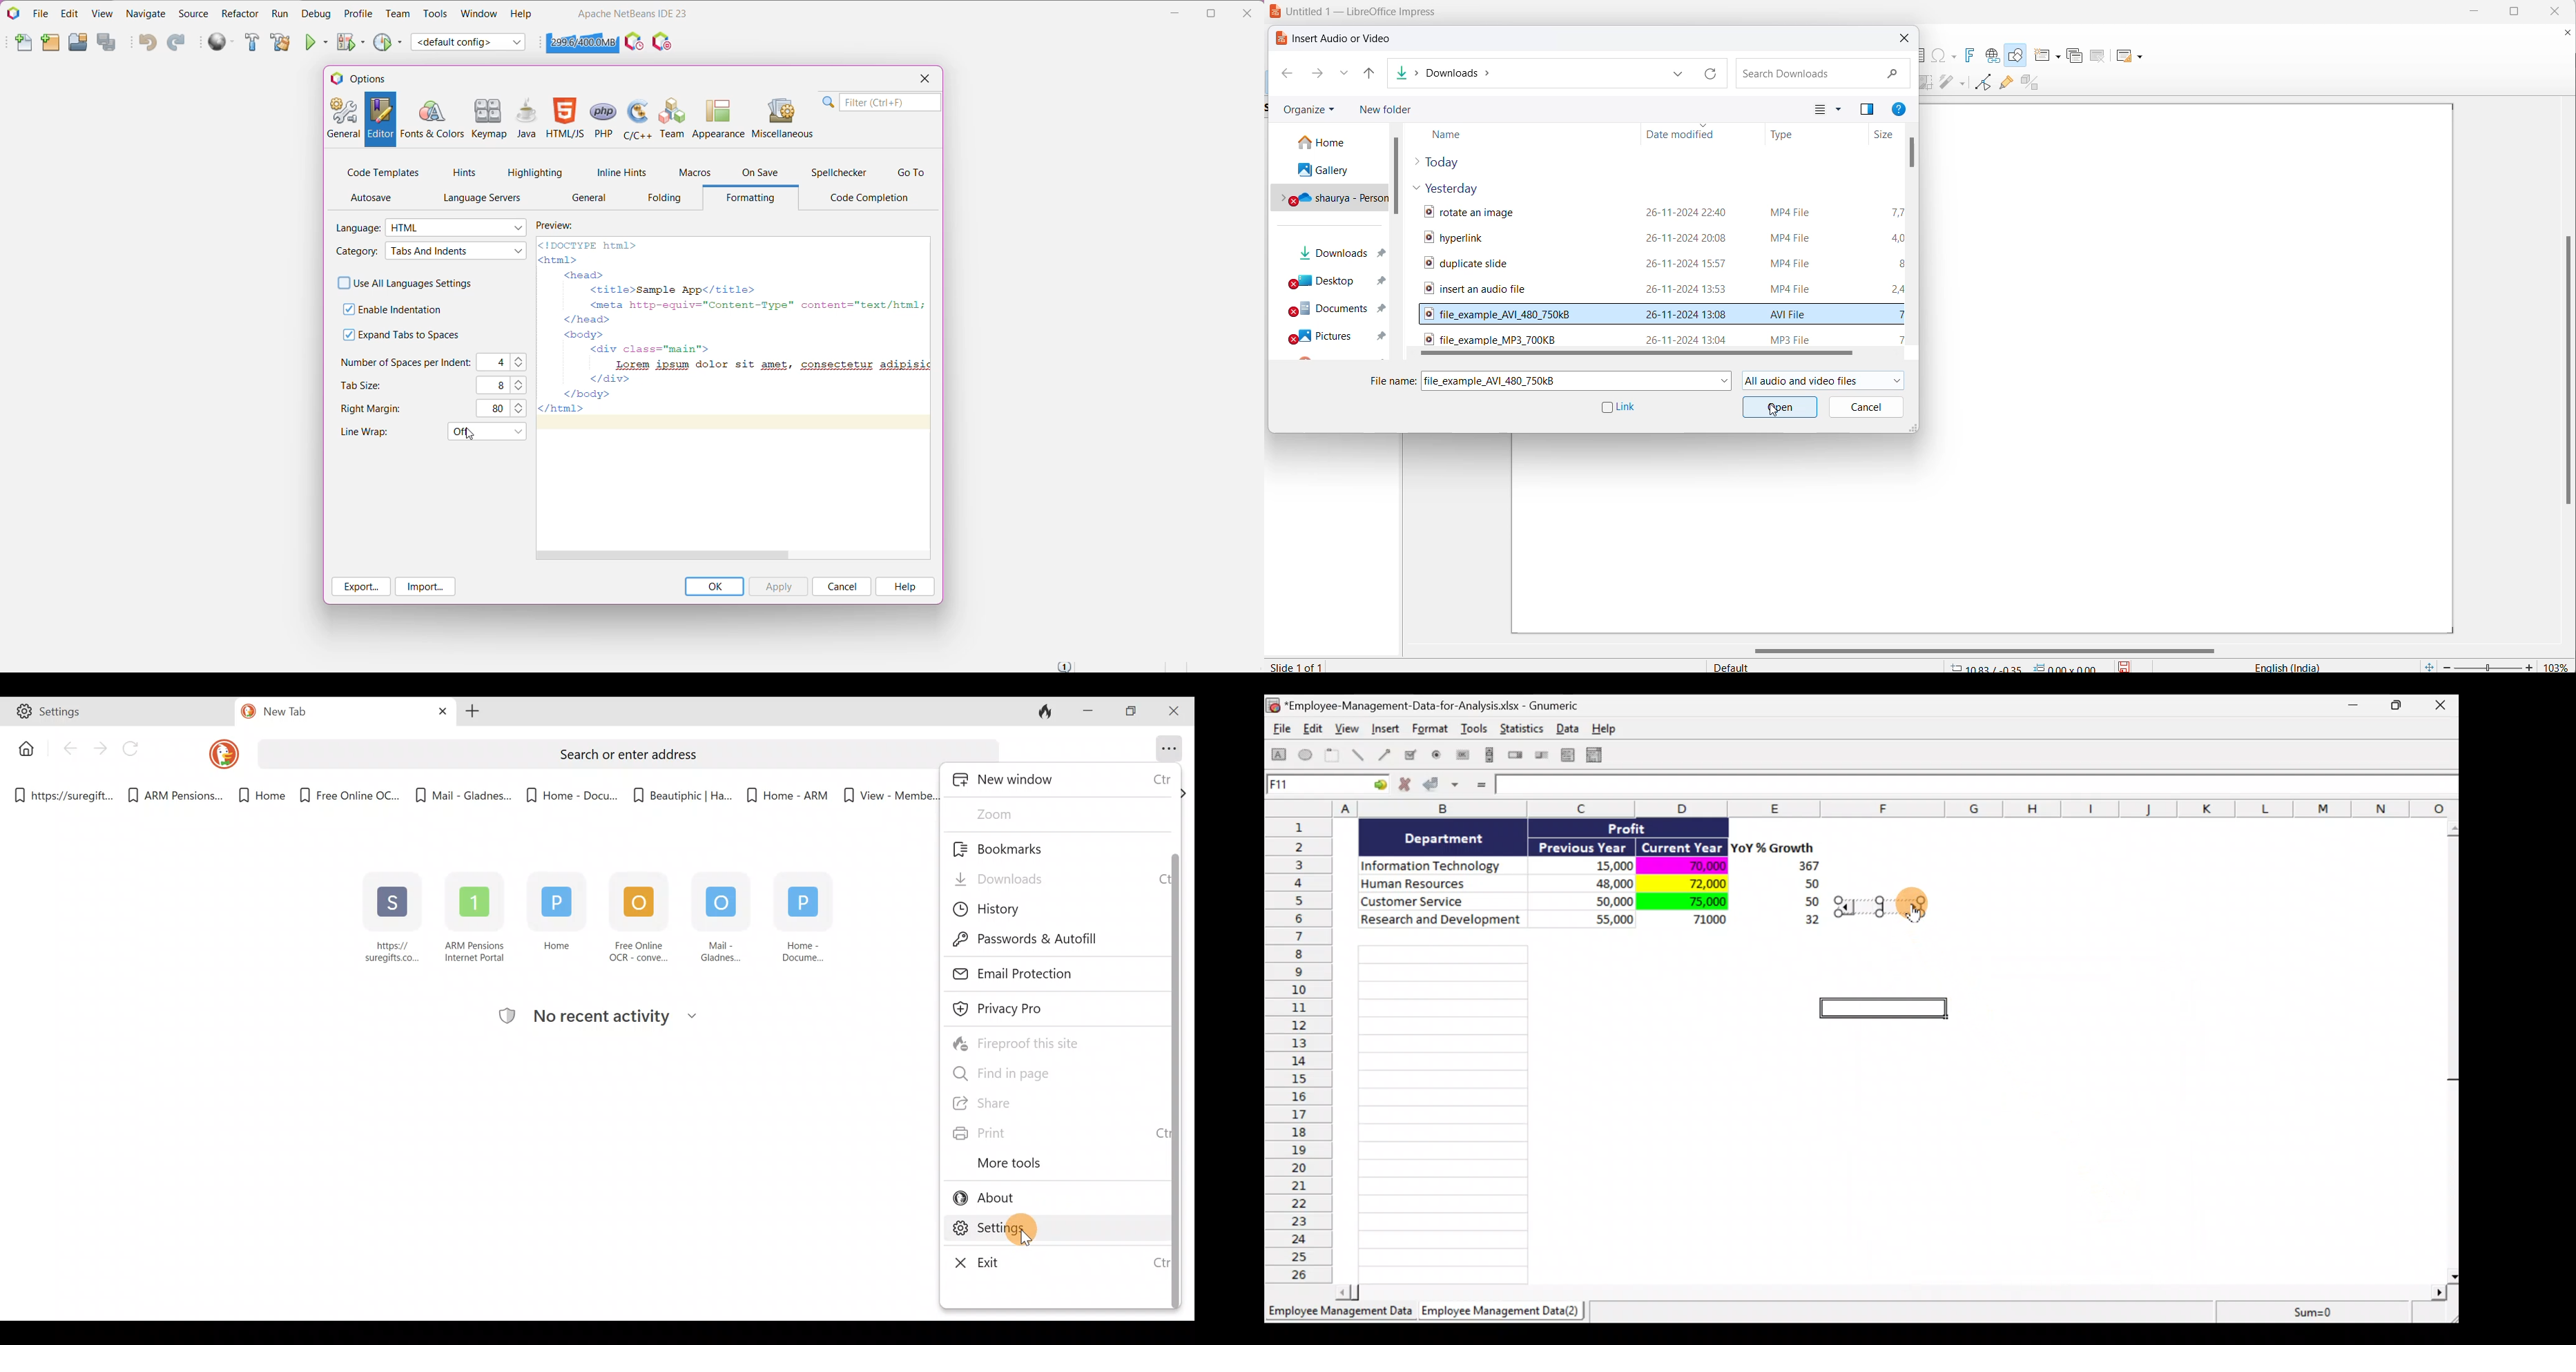 Image resolution: width=2576 pixels, height=1372 pixels. Describe the element at coordinates (1006, 1167) in the screenshot. I see `More tools` at that location.